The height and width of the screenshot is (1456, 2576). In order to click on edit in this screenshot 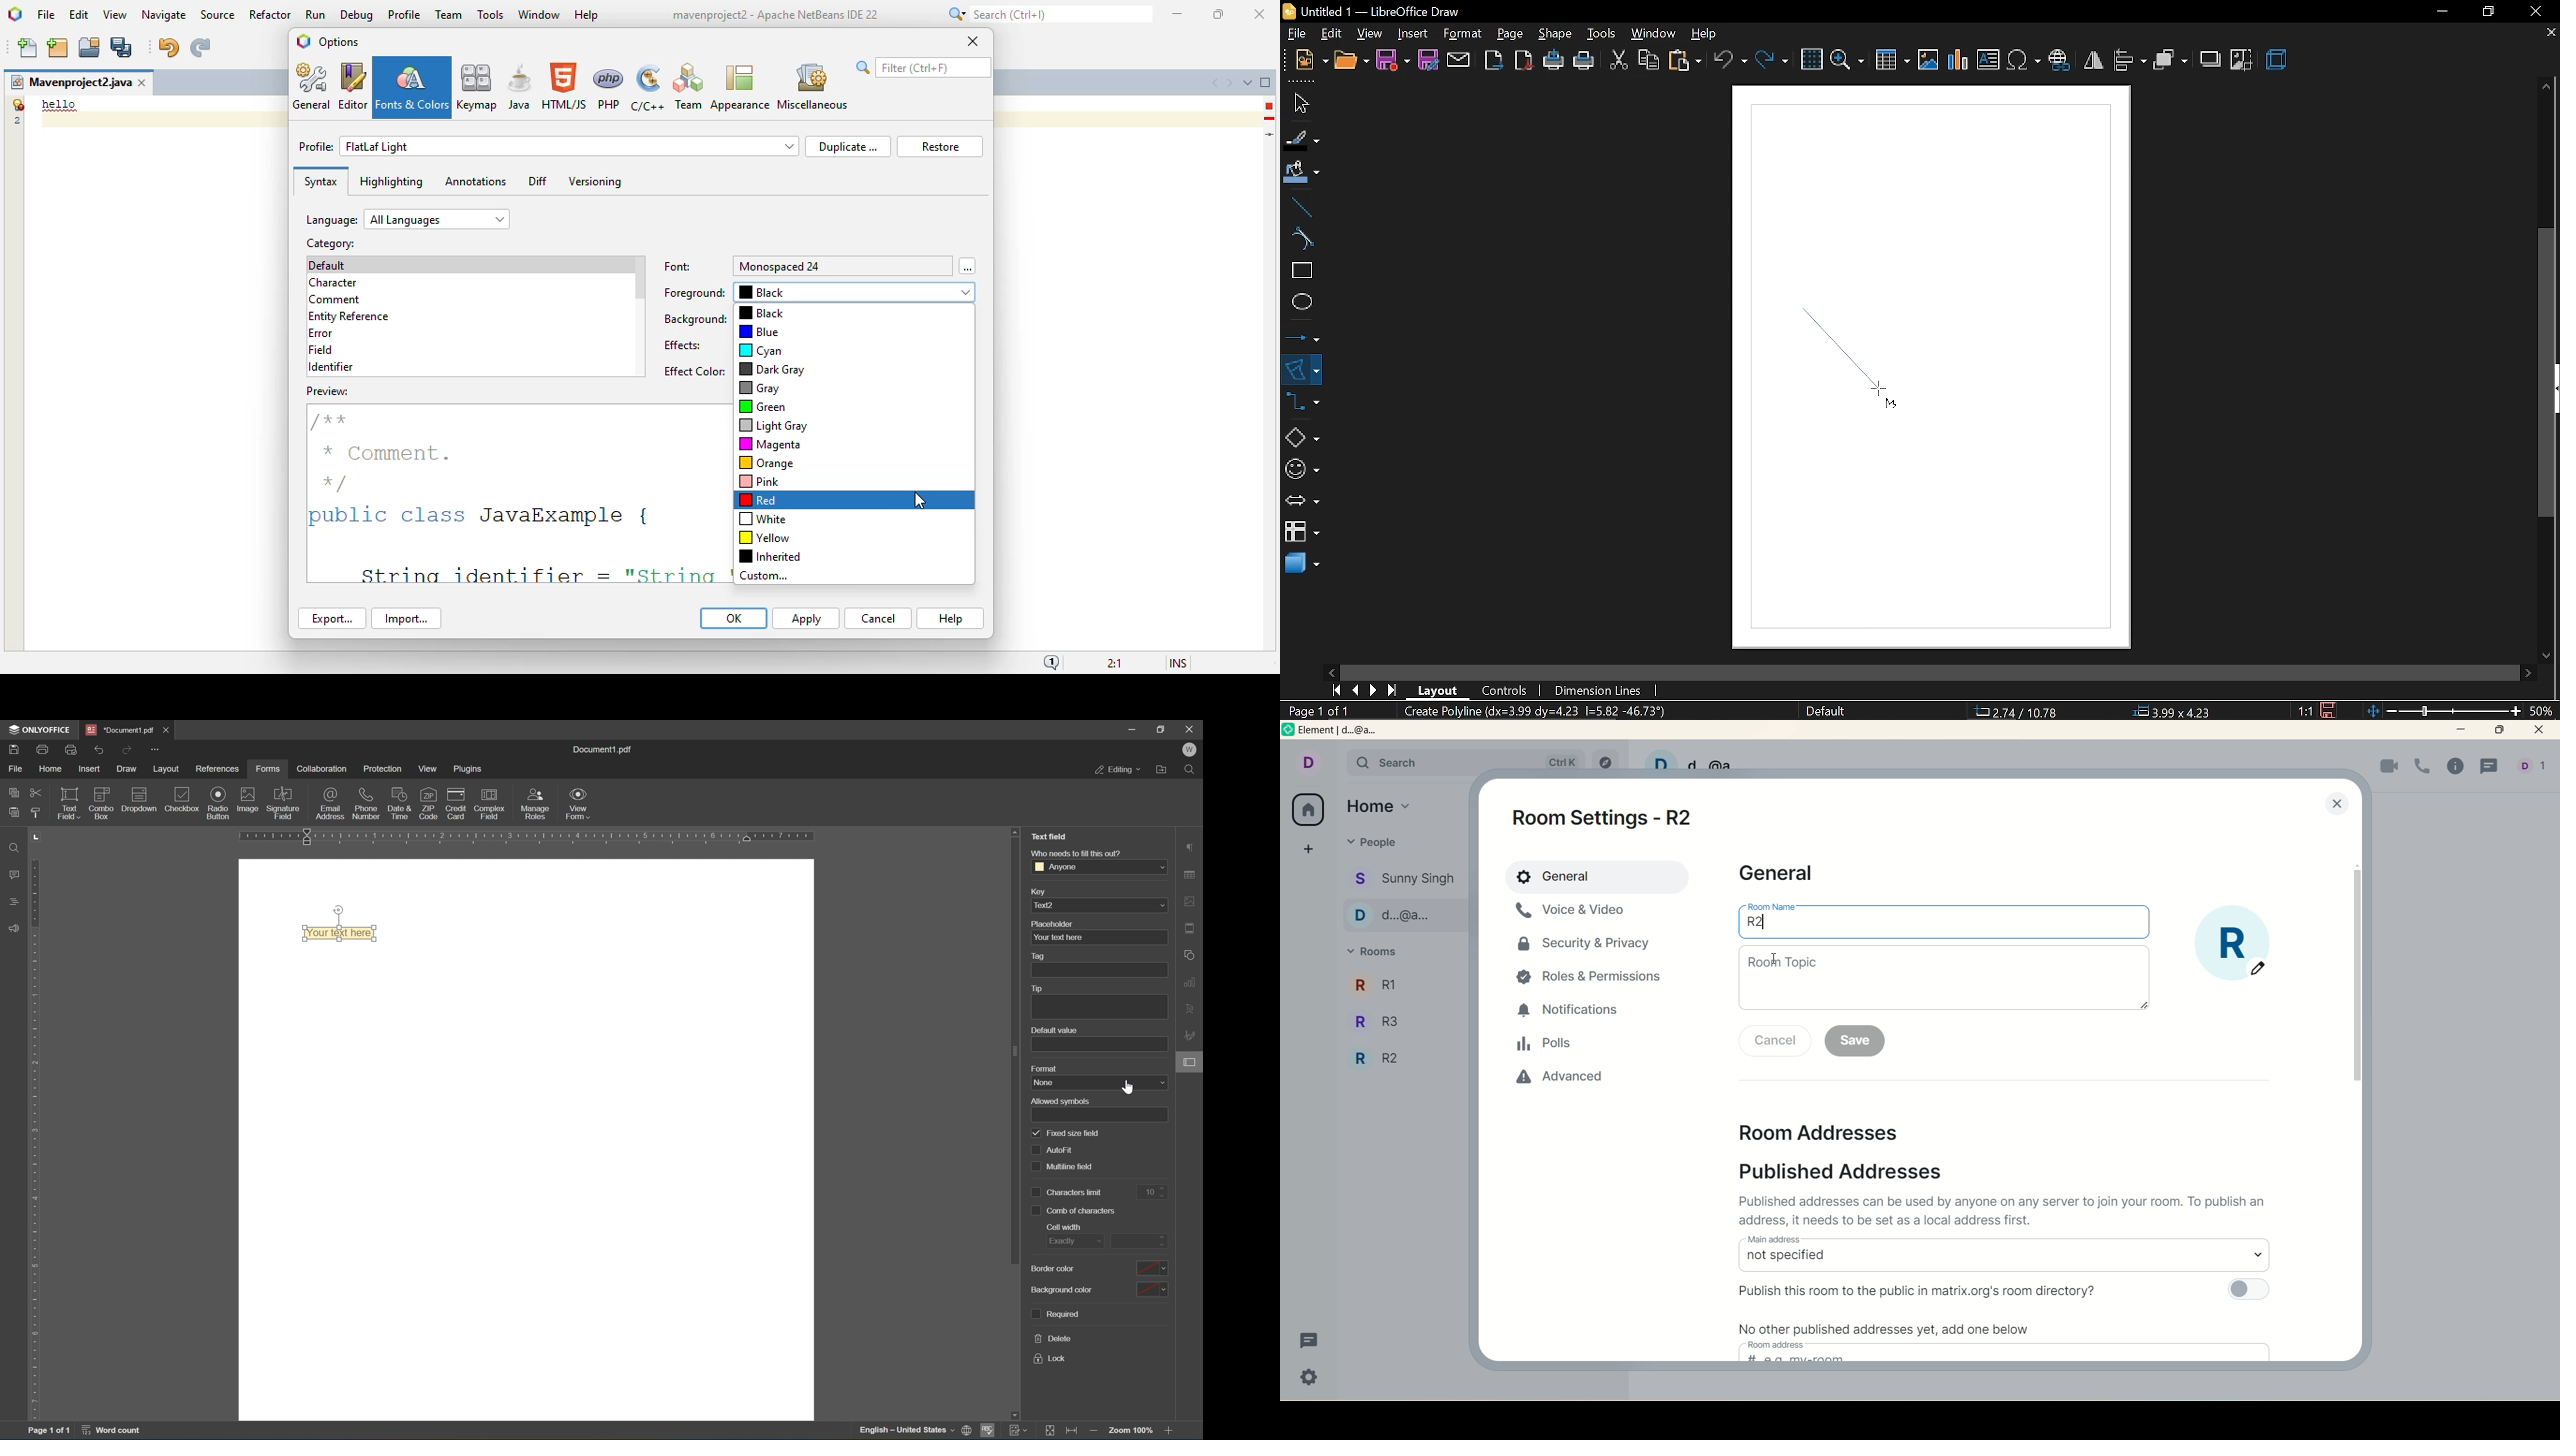, I will do `click(1334, 33)`.